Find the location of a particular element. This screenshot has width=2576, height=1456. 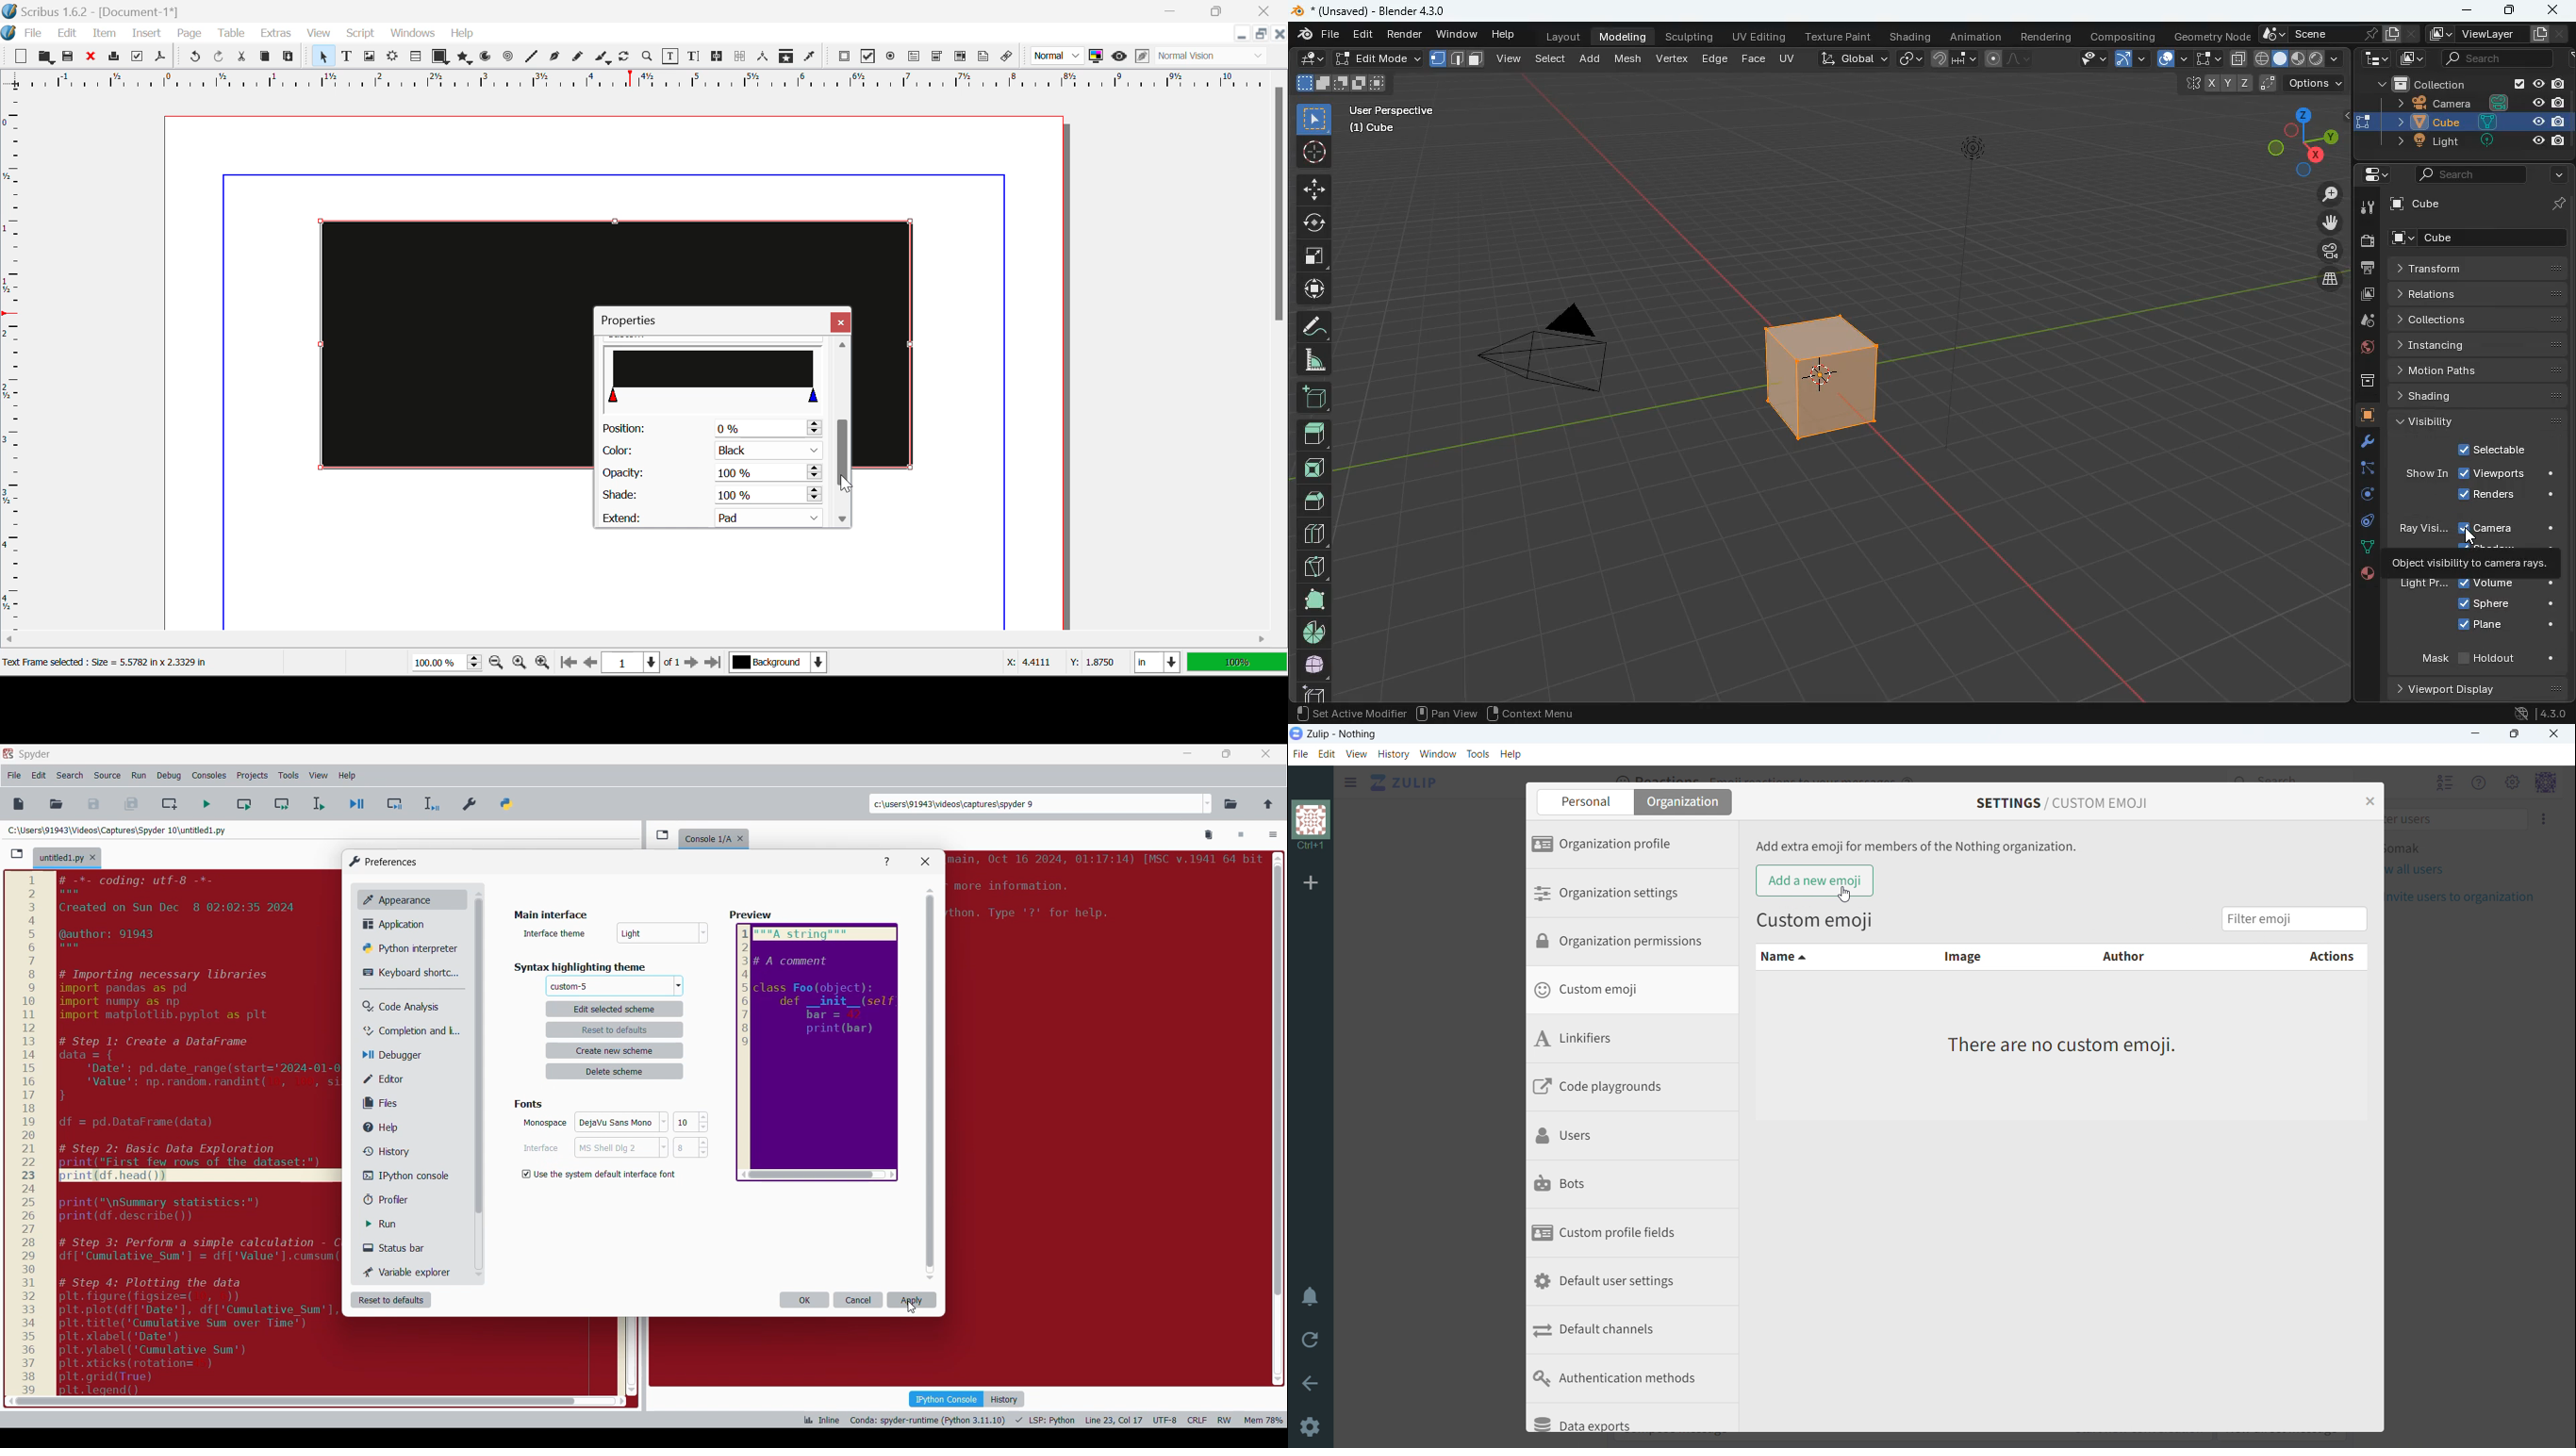

Link Frames is located at coordinates (719, 56).